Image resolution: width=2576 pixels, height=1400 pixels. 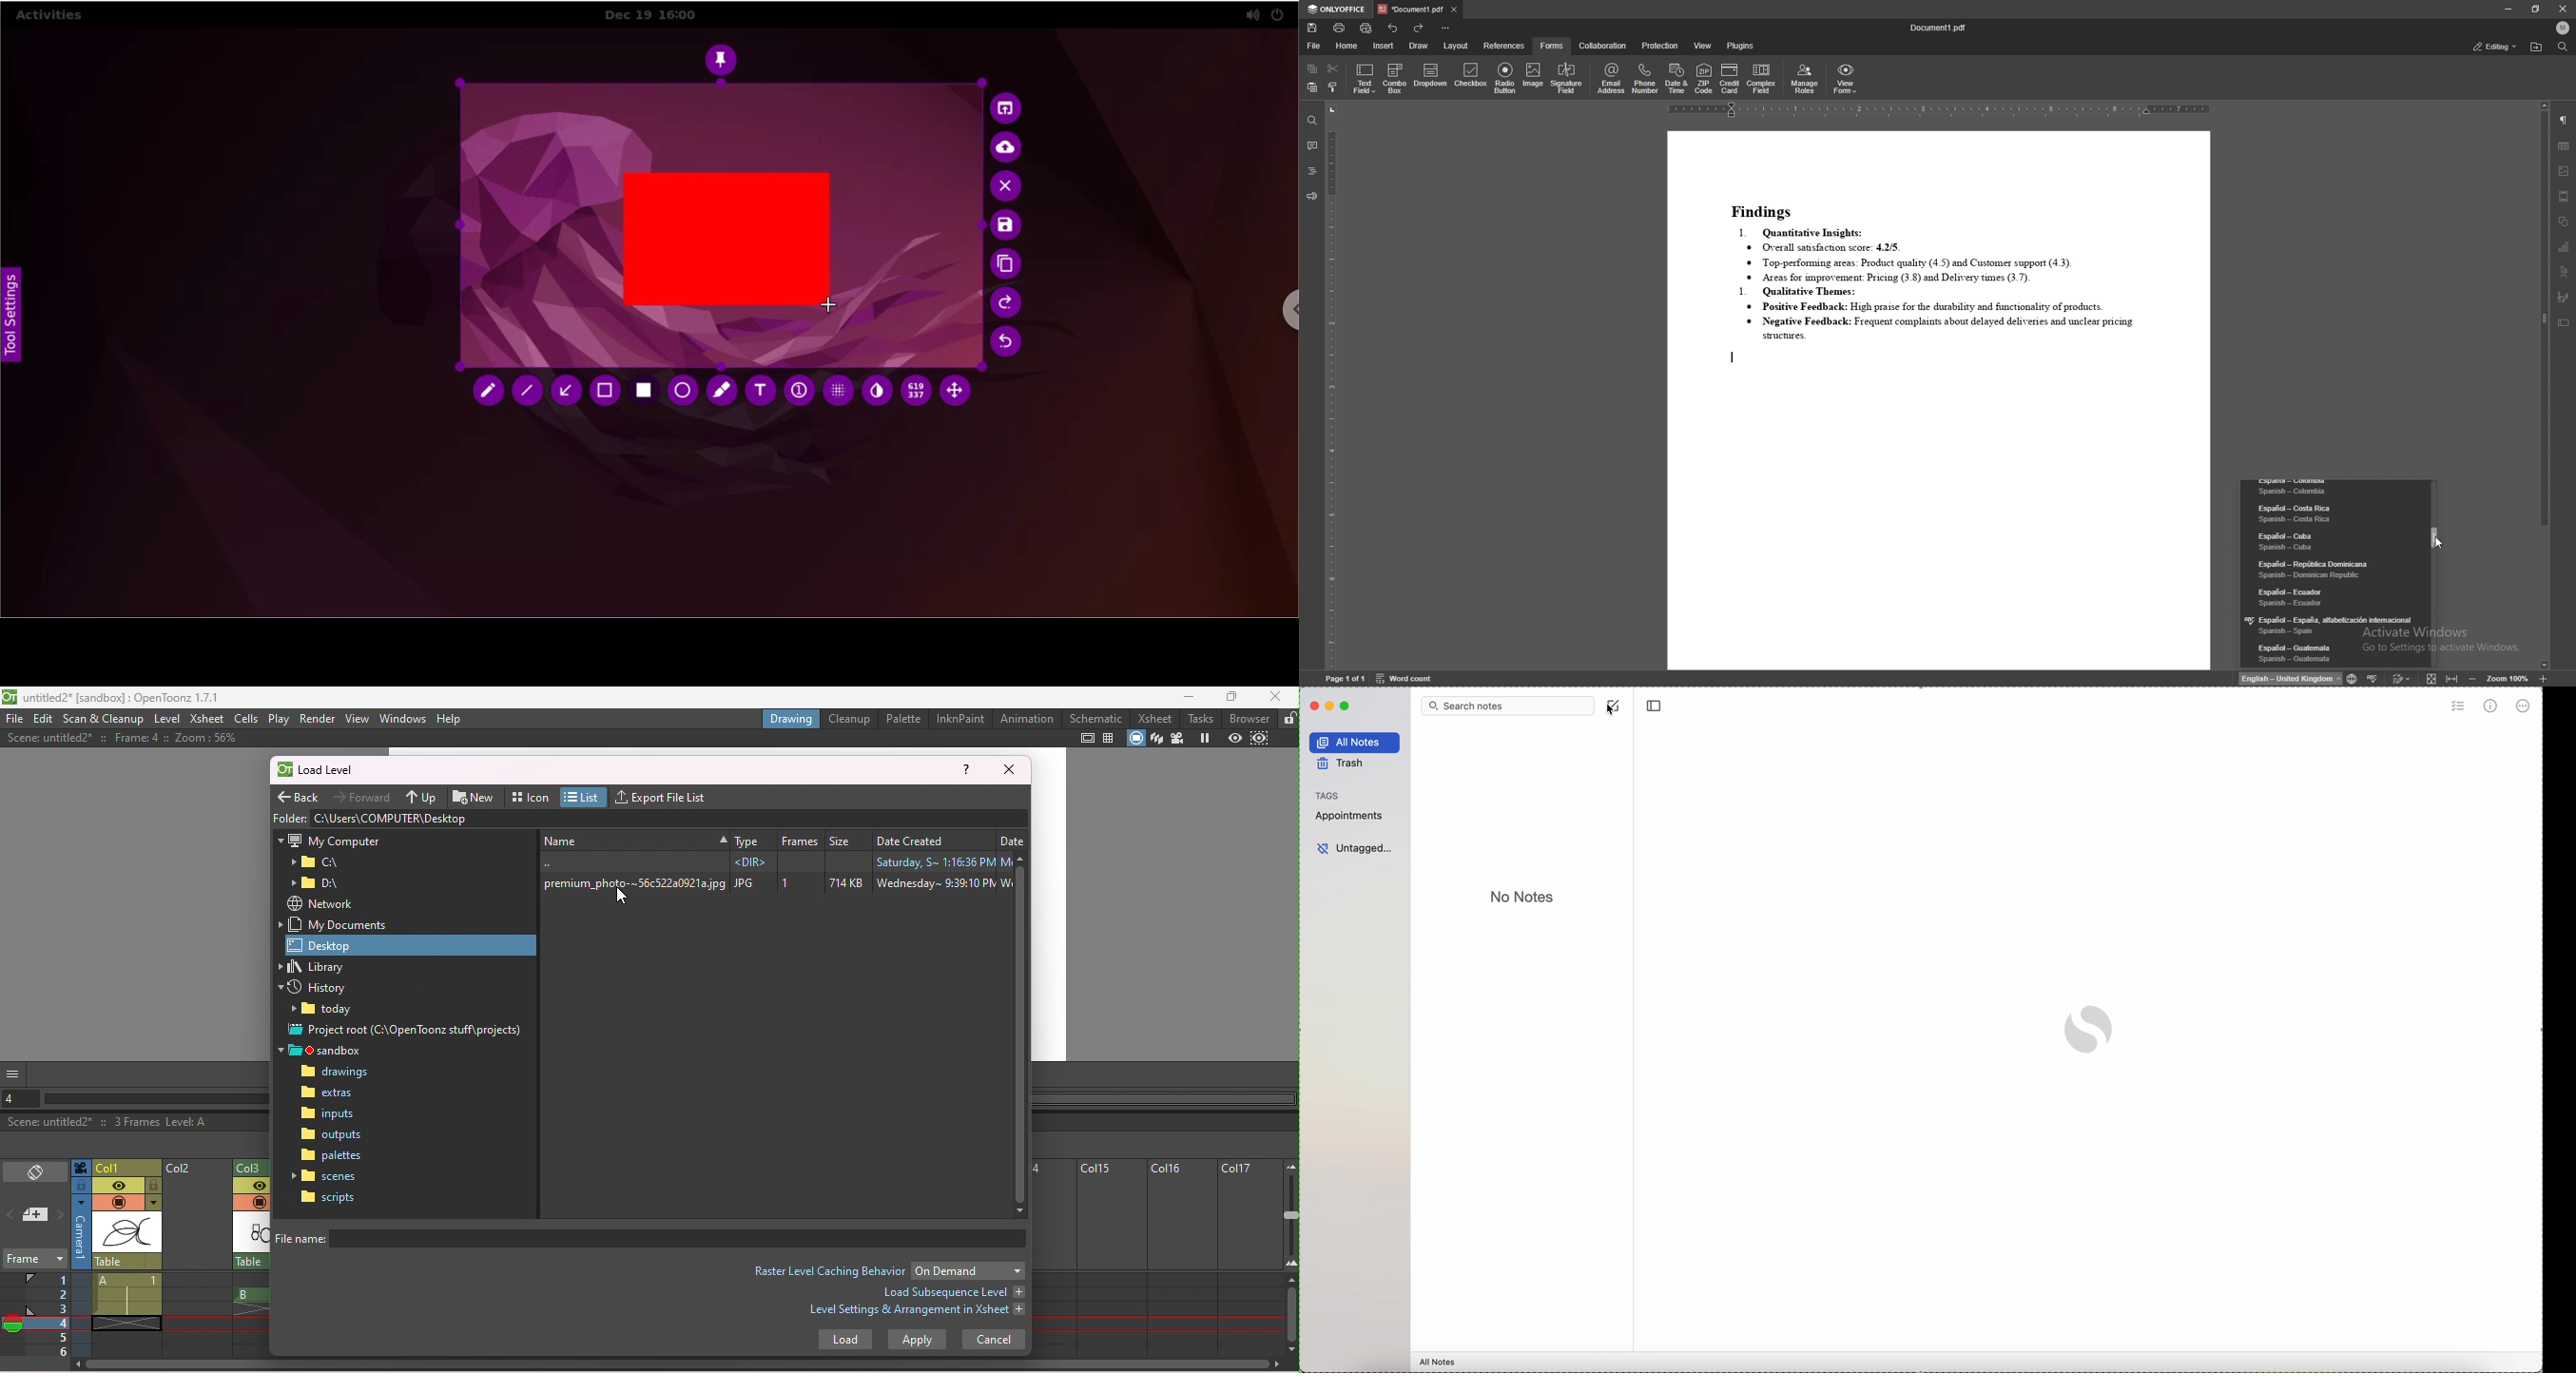 I want to click on Vertical scroll bar, so click(x=1020, y=1035).